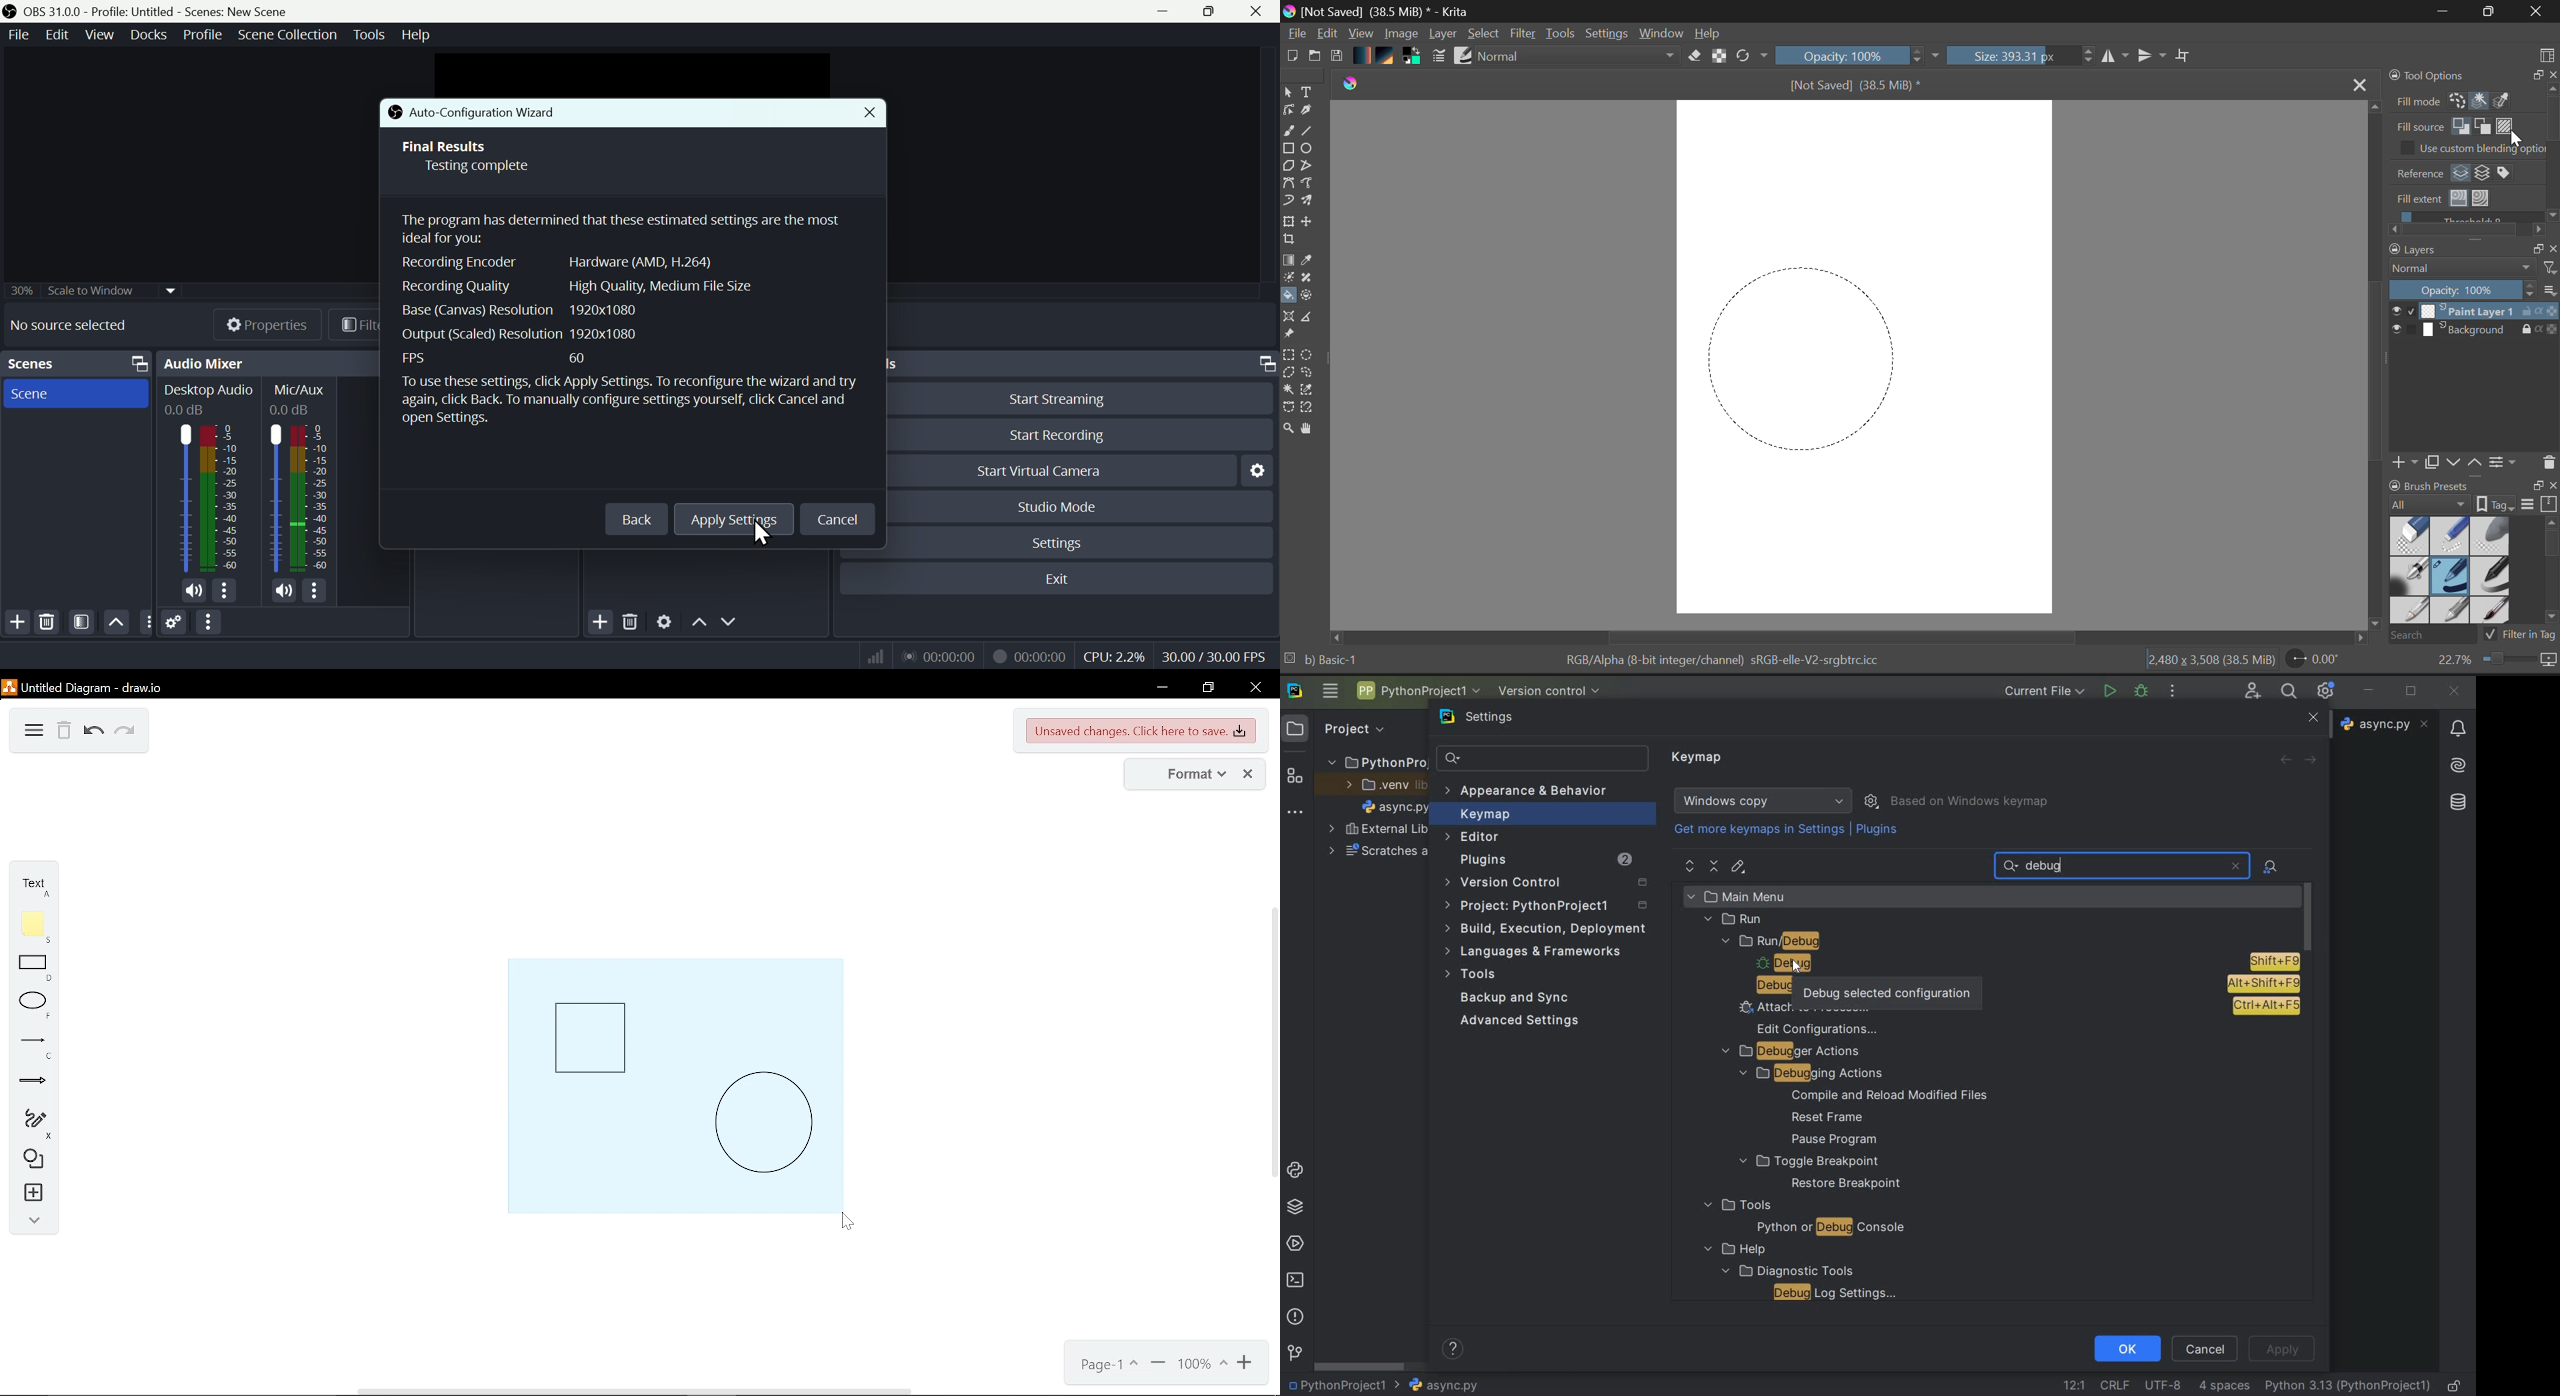 This screenshot has height=1400, width=2576. What do you see at coordinates (1294, 689) in the screenshot?
I see `system logo` at bounding box center [1294, 689].